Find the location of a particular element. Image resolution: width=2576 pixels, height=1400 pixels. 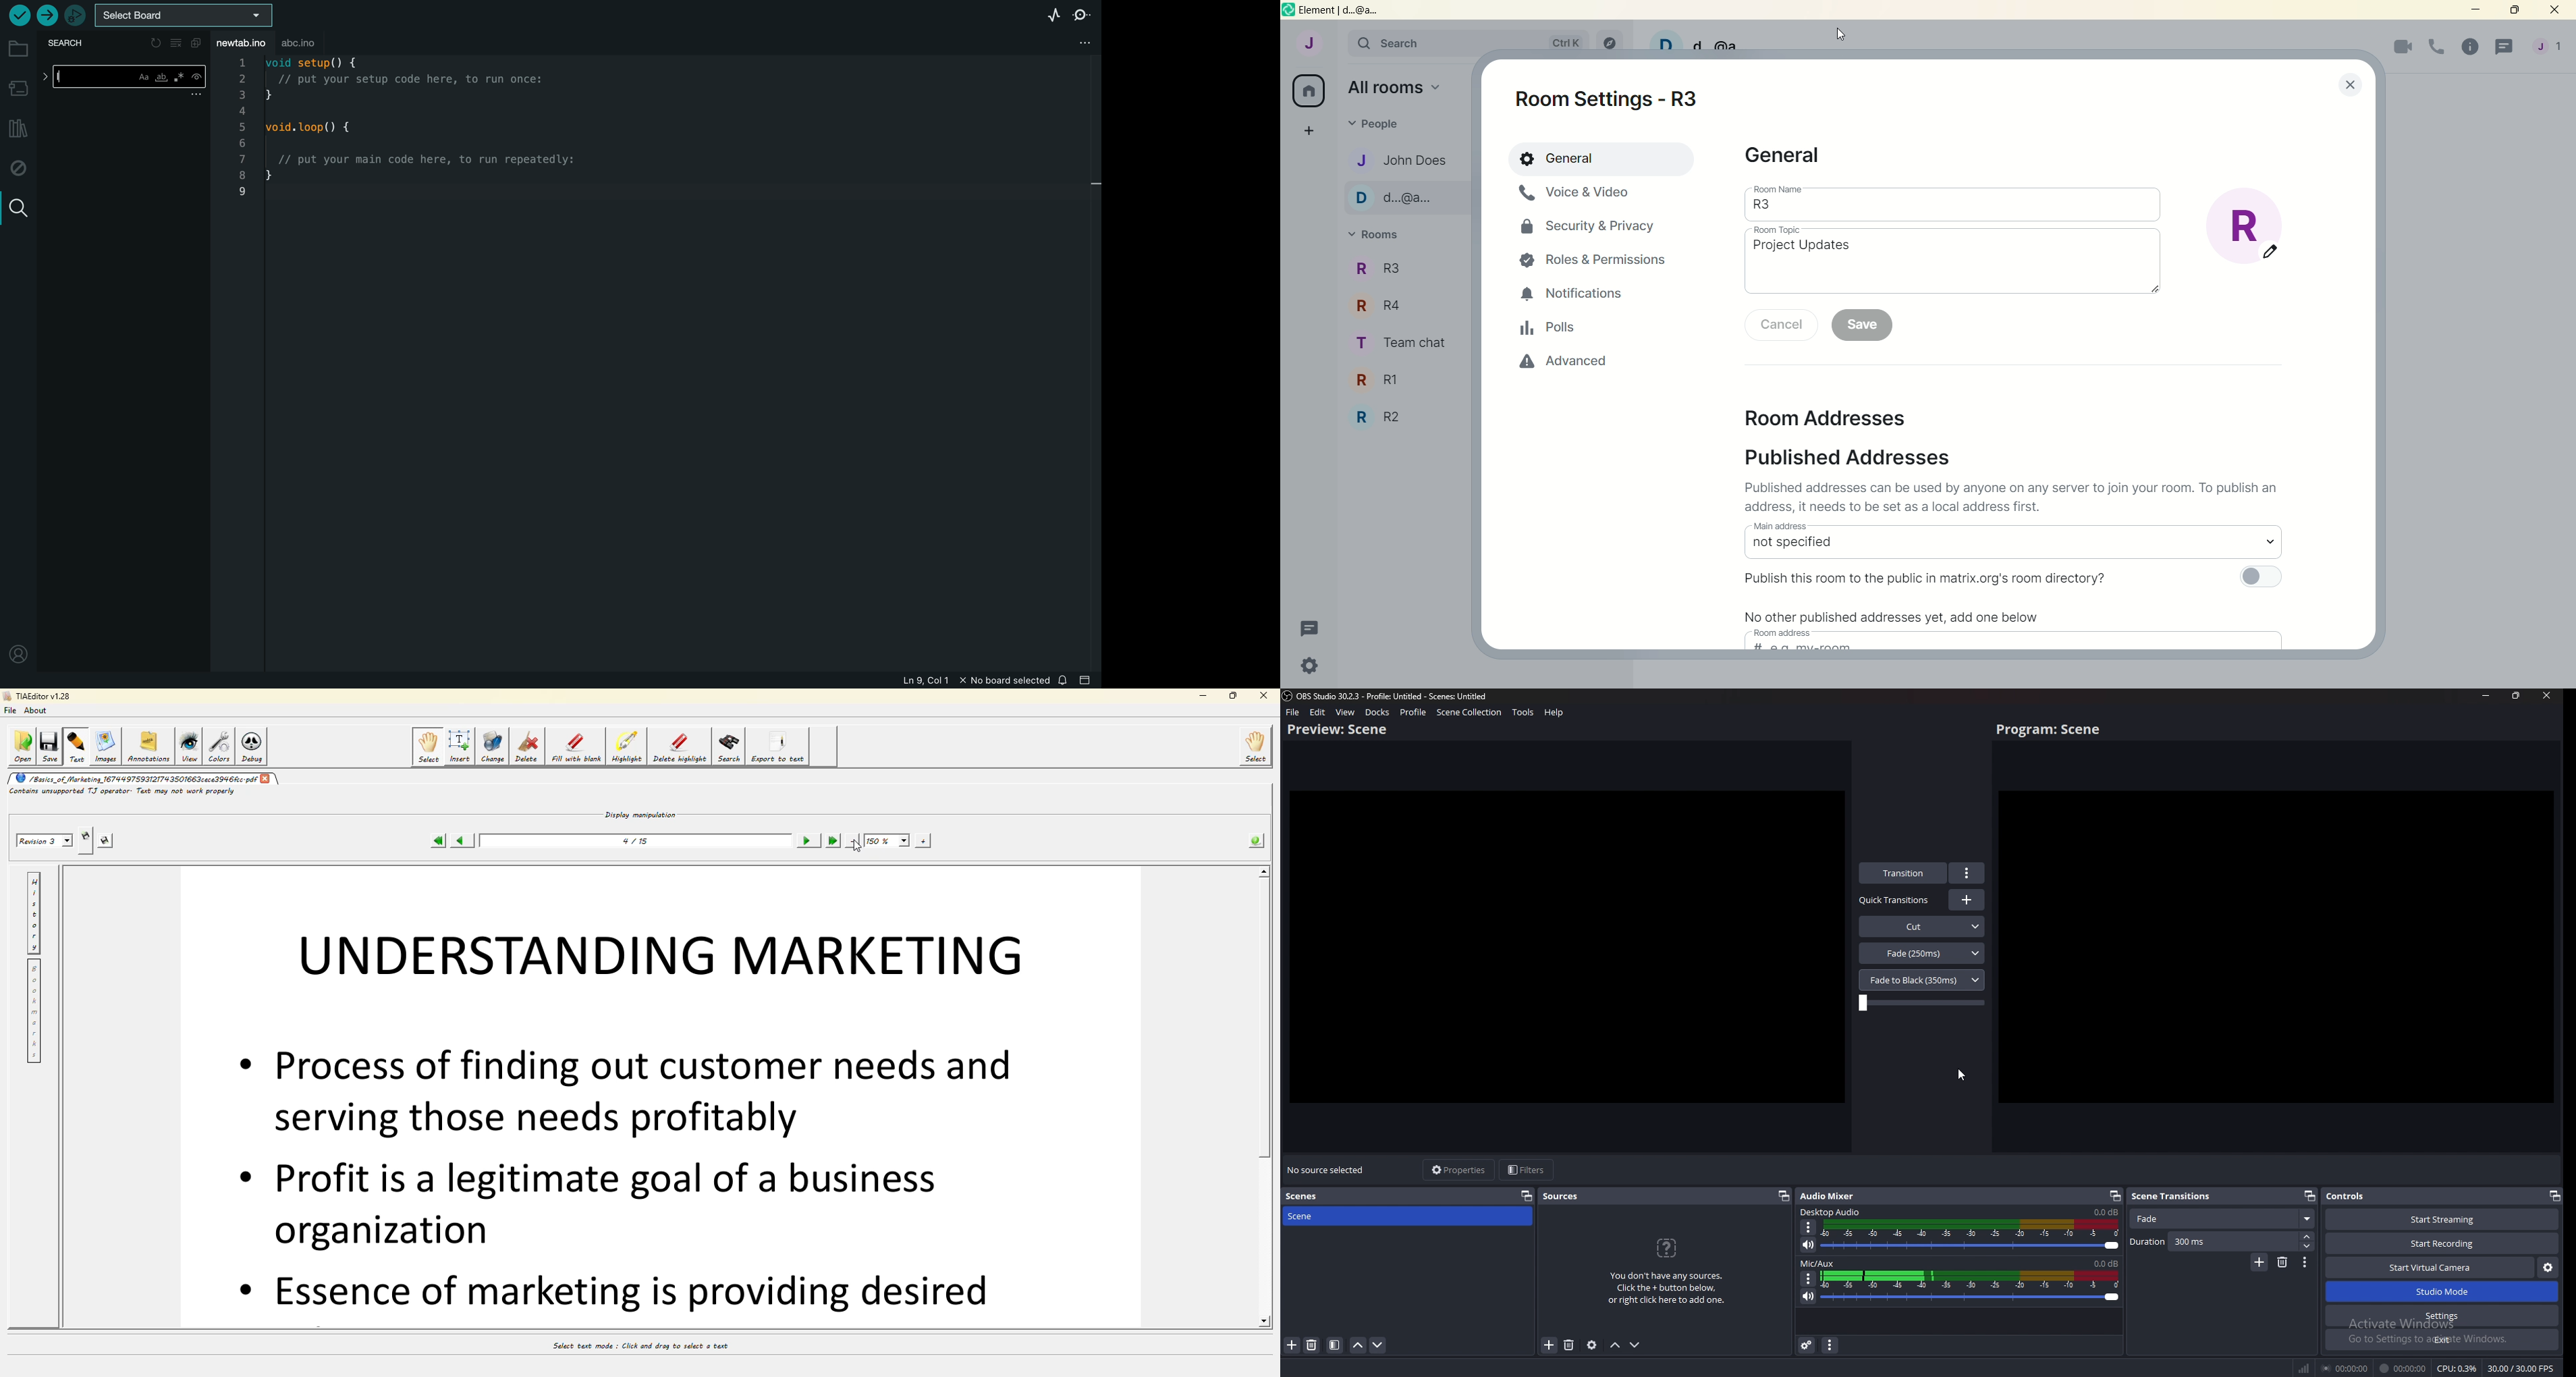

minimize is located at coordinates (2487, 695).